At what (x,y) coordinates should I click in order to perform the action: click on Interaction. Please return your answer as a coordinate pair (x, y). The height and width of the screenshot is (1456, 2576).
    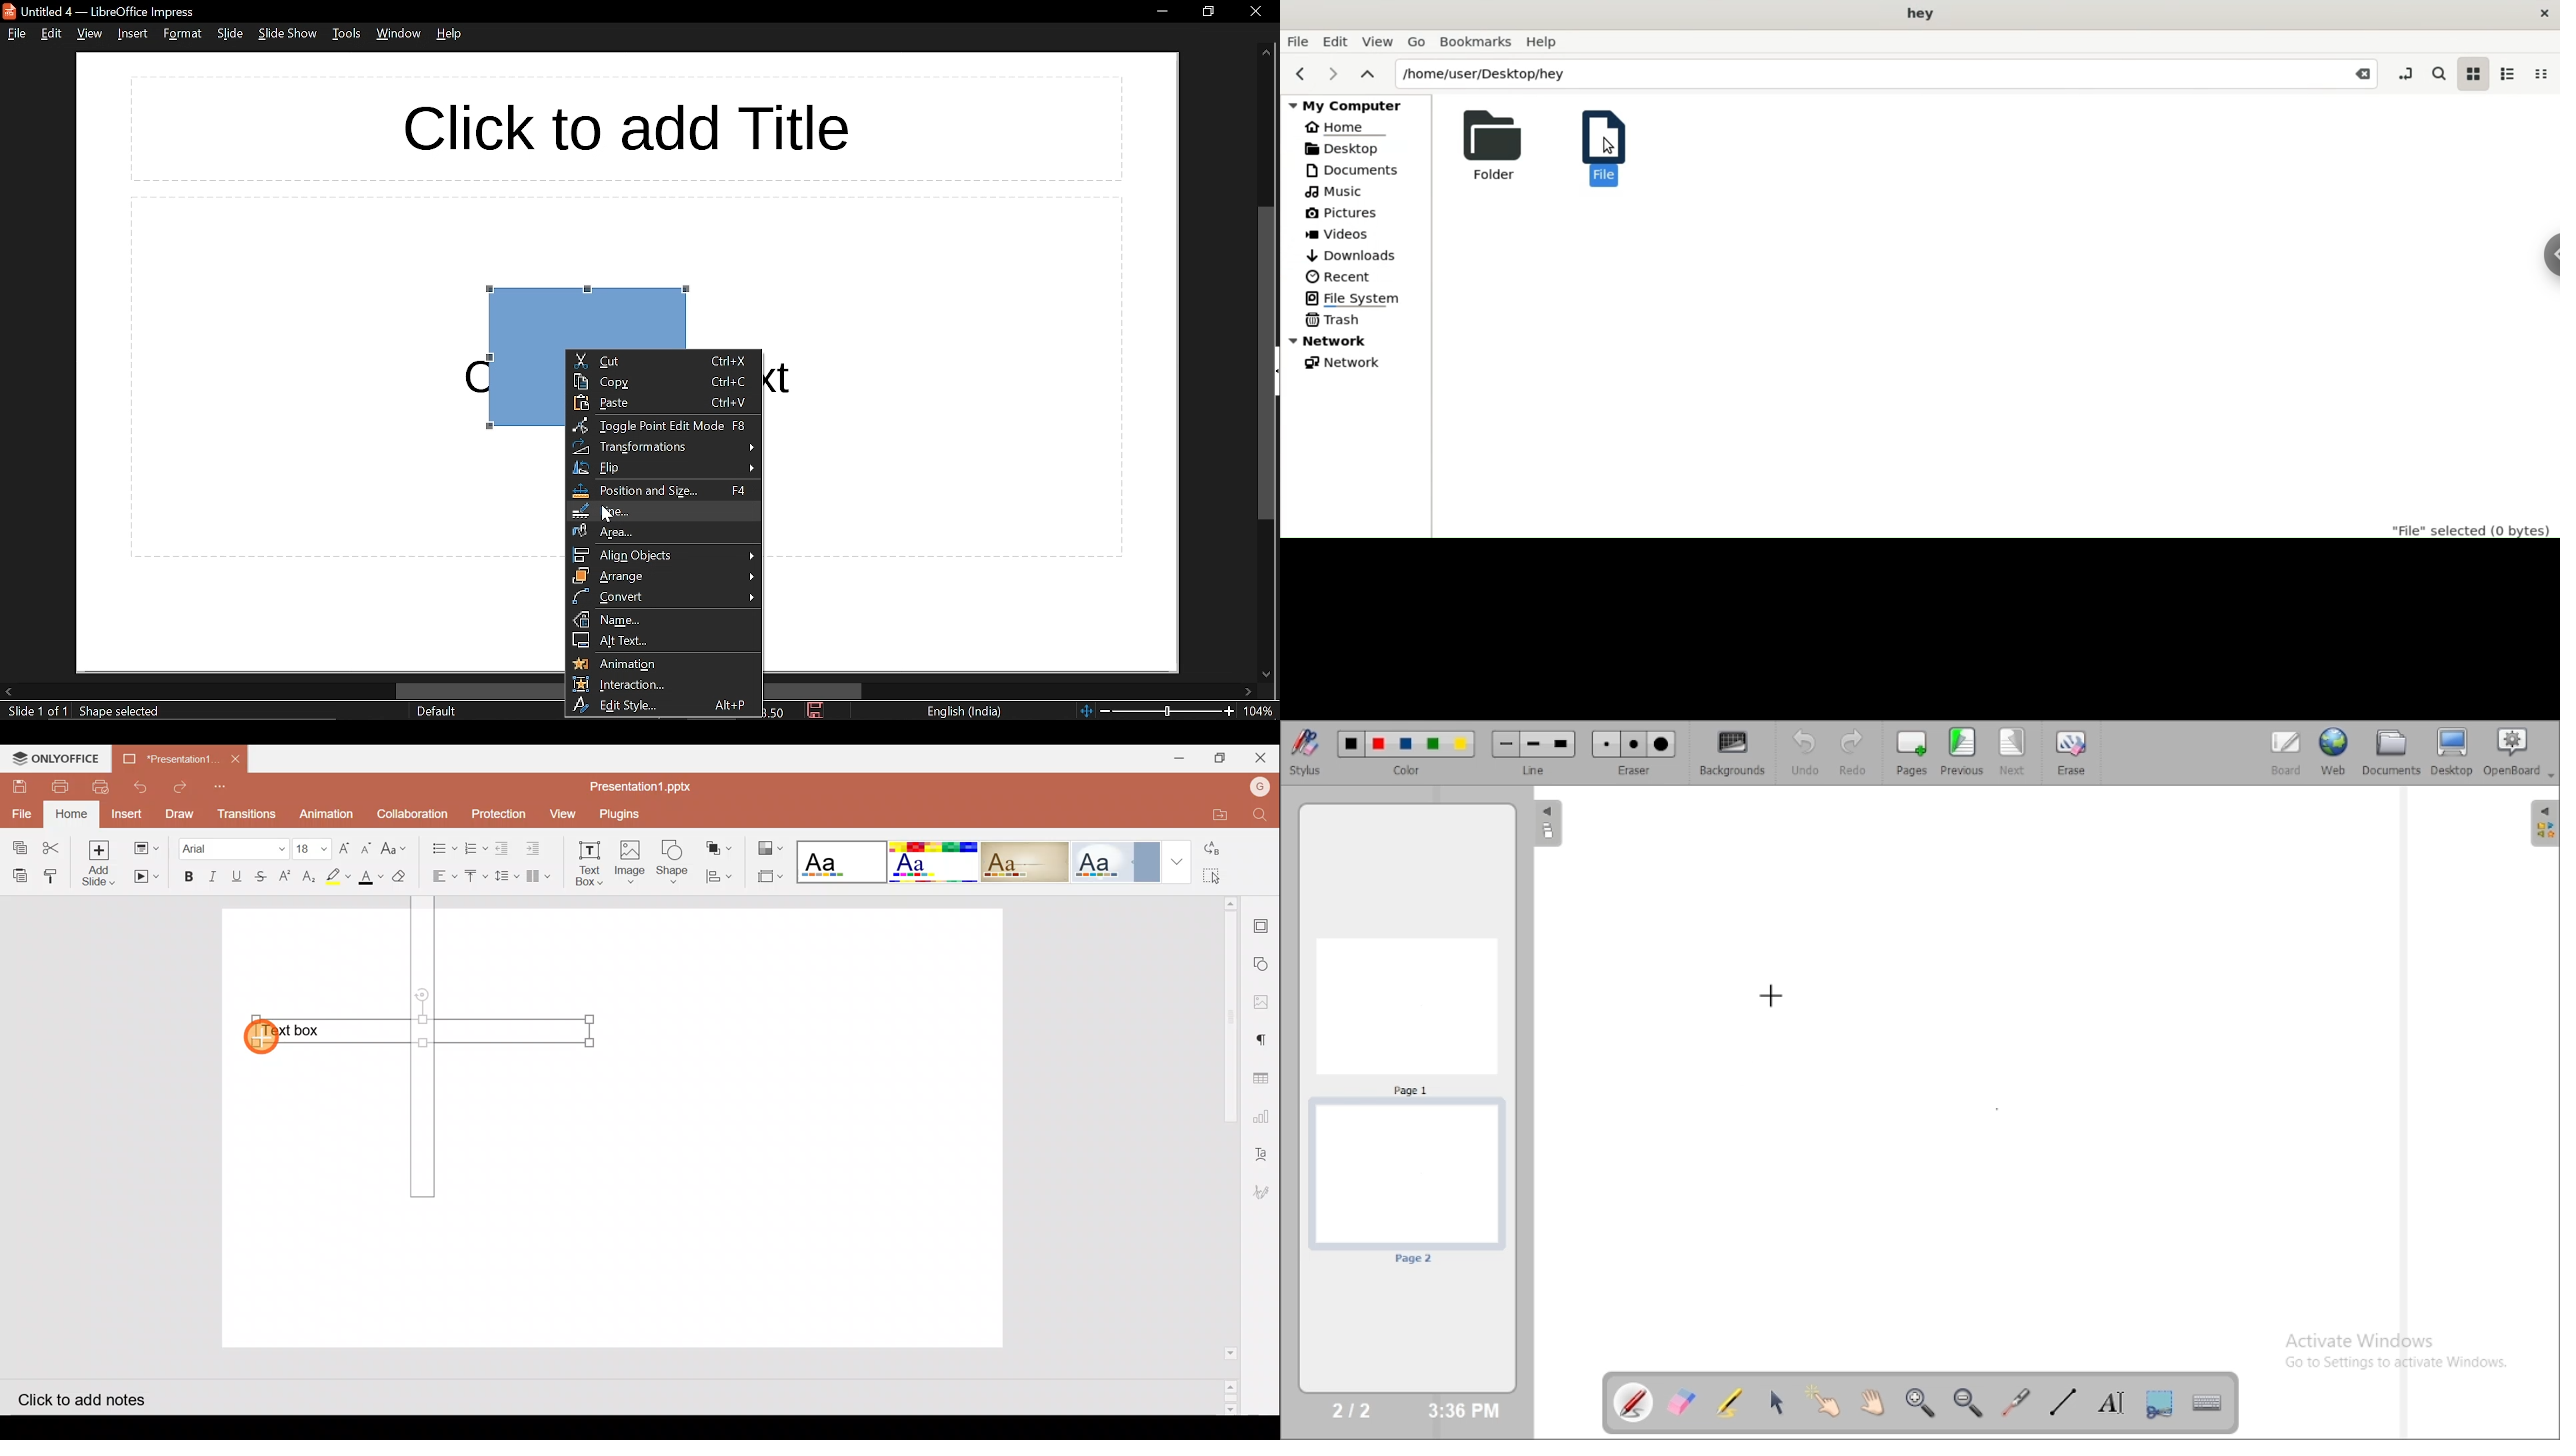
    Looking at the image, I should click on (662, 685).